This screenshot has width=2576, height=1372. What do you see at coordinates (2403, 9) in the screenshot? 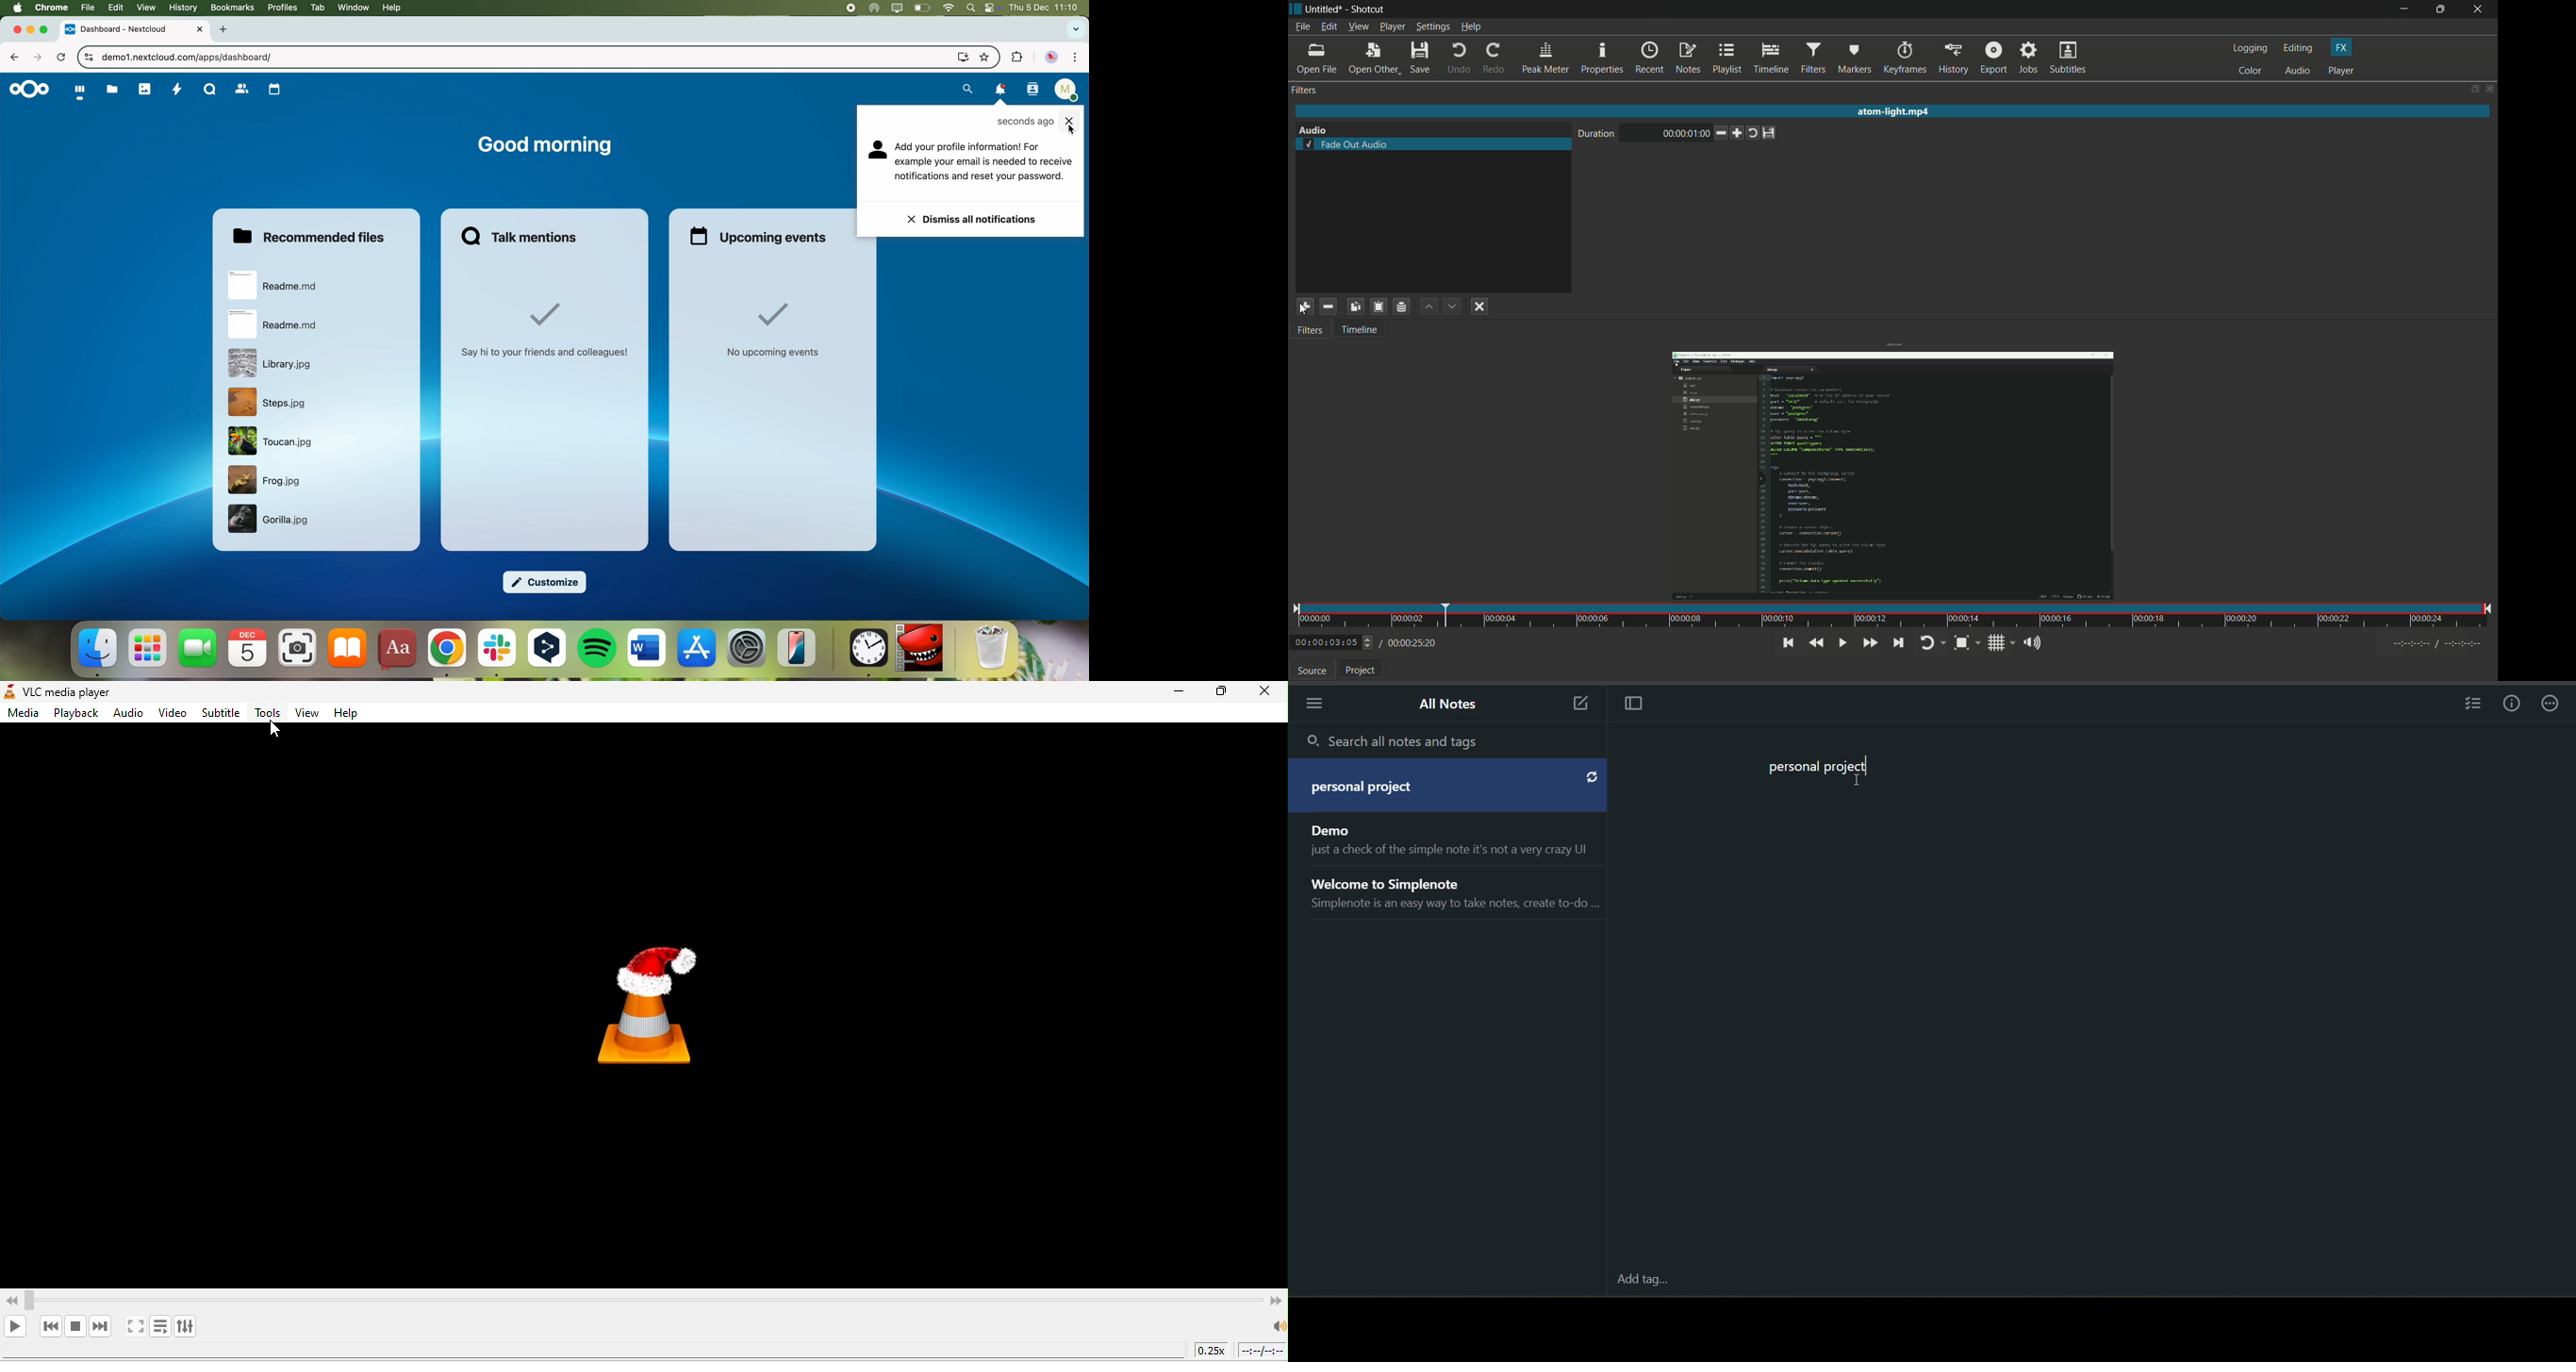
I see `minimize` at bounding box center [2403, 9].